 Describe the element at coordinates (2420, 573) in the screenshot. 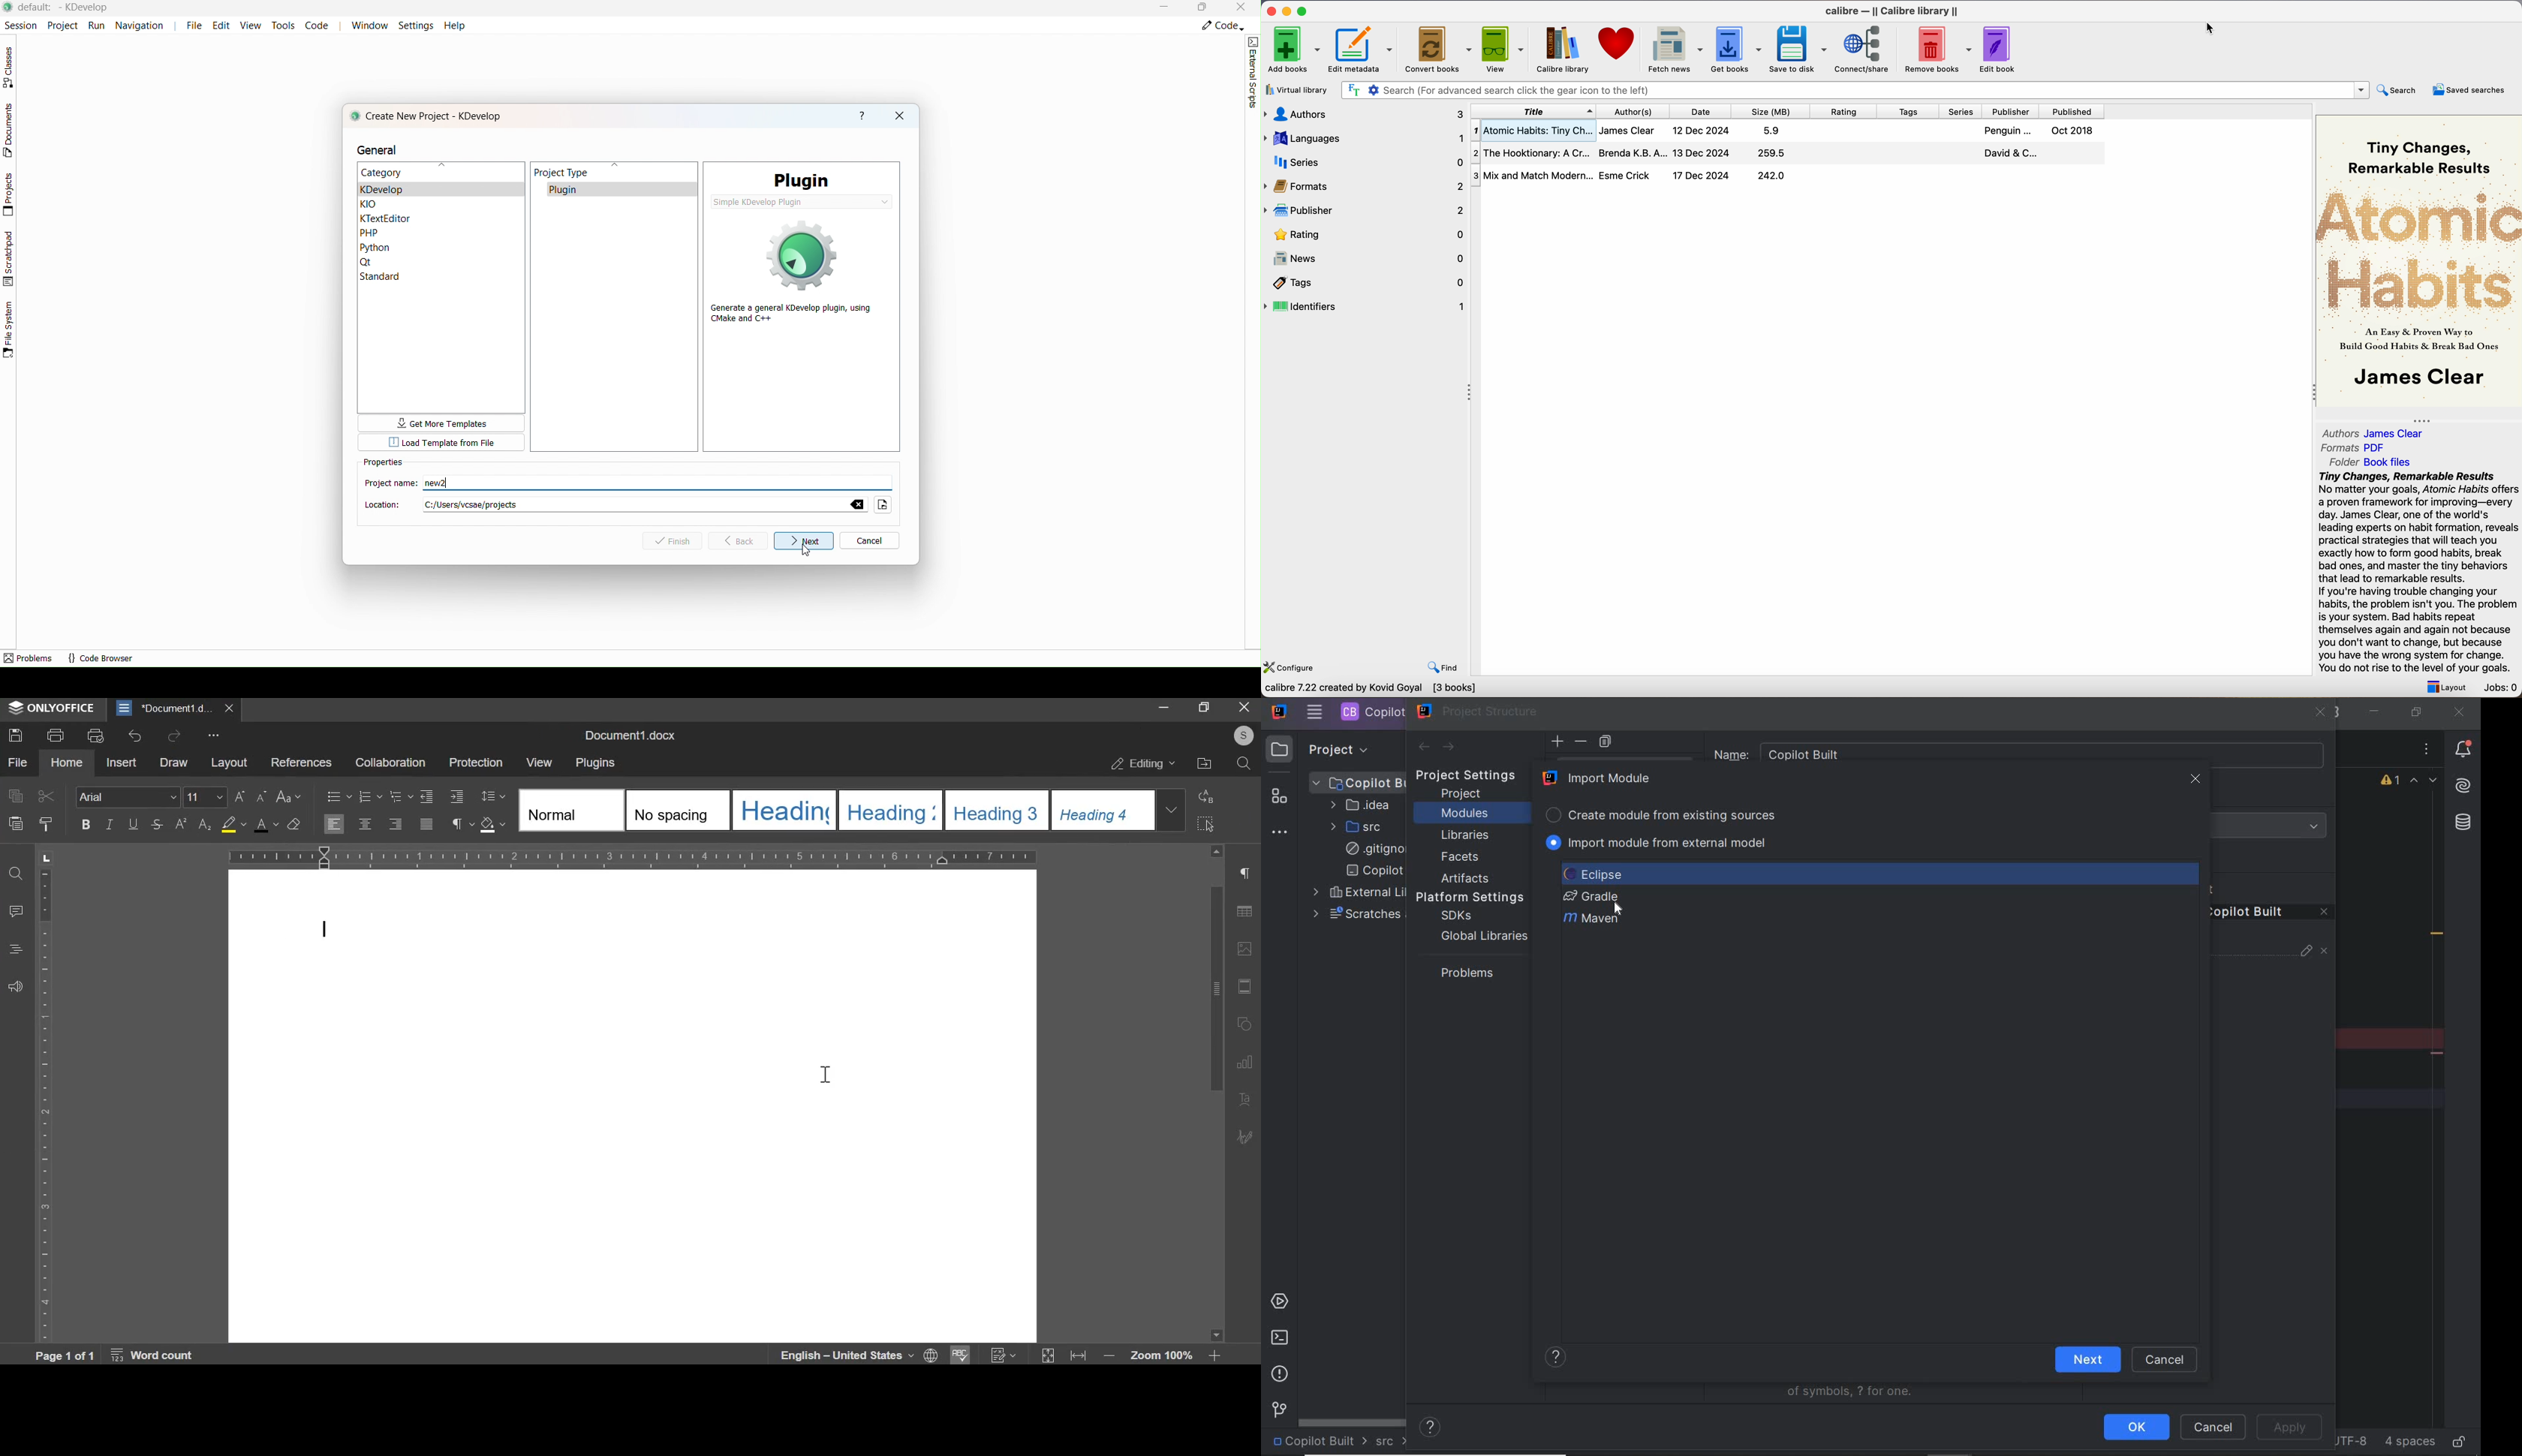

I see `synopsis` at that location.